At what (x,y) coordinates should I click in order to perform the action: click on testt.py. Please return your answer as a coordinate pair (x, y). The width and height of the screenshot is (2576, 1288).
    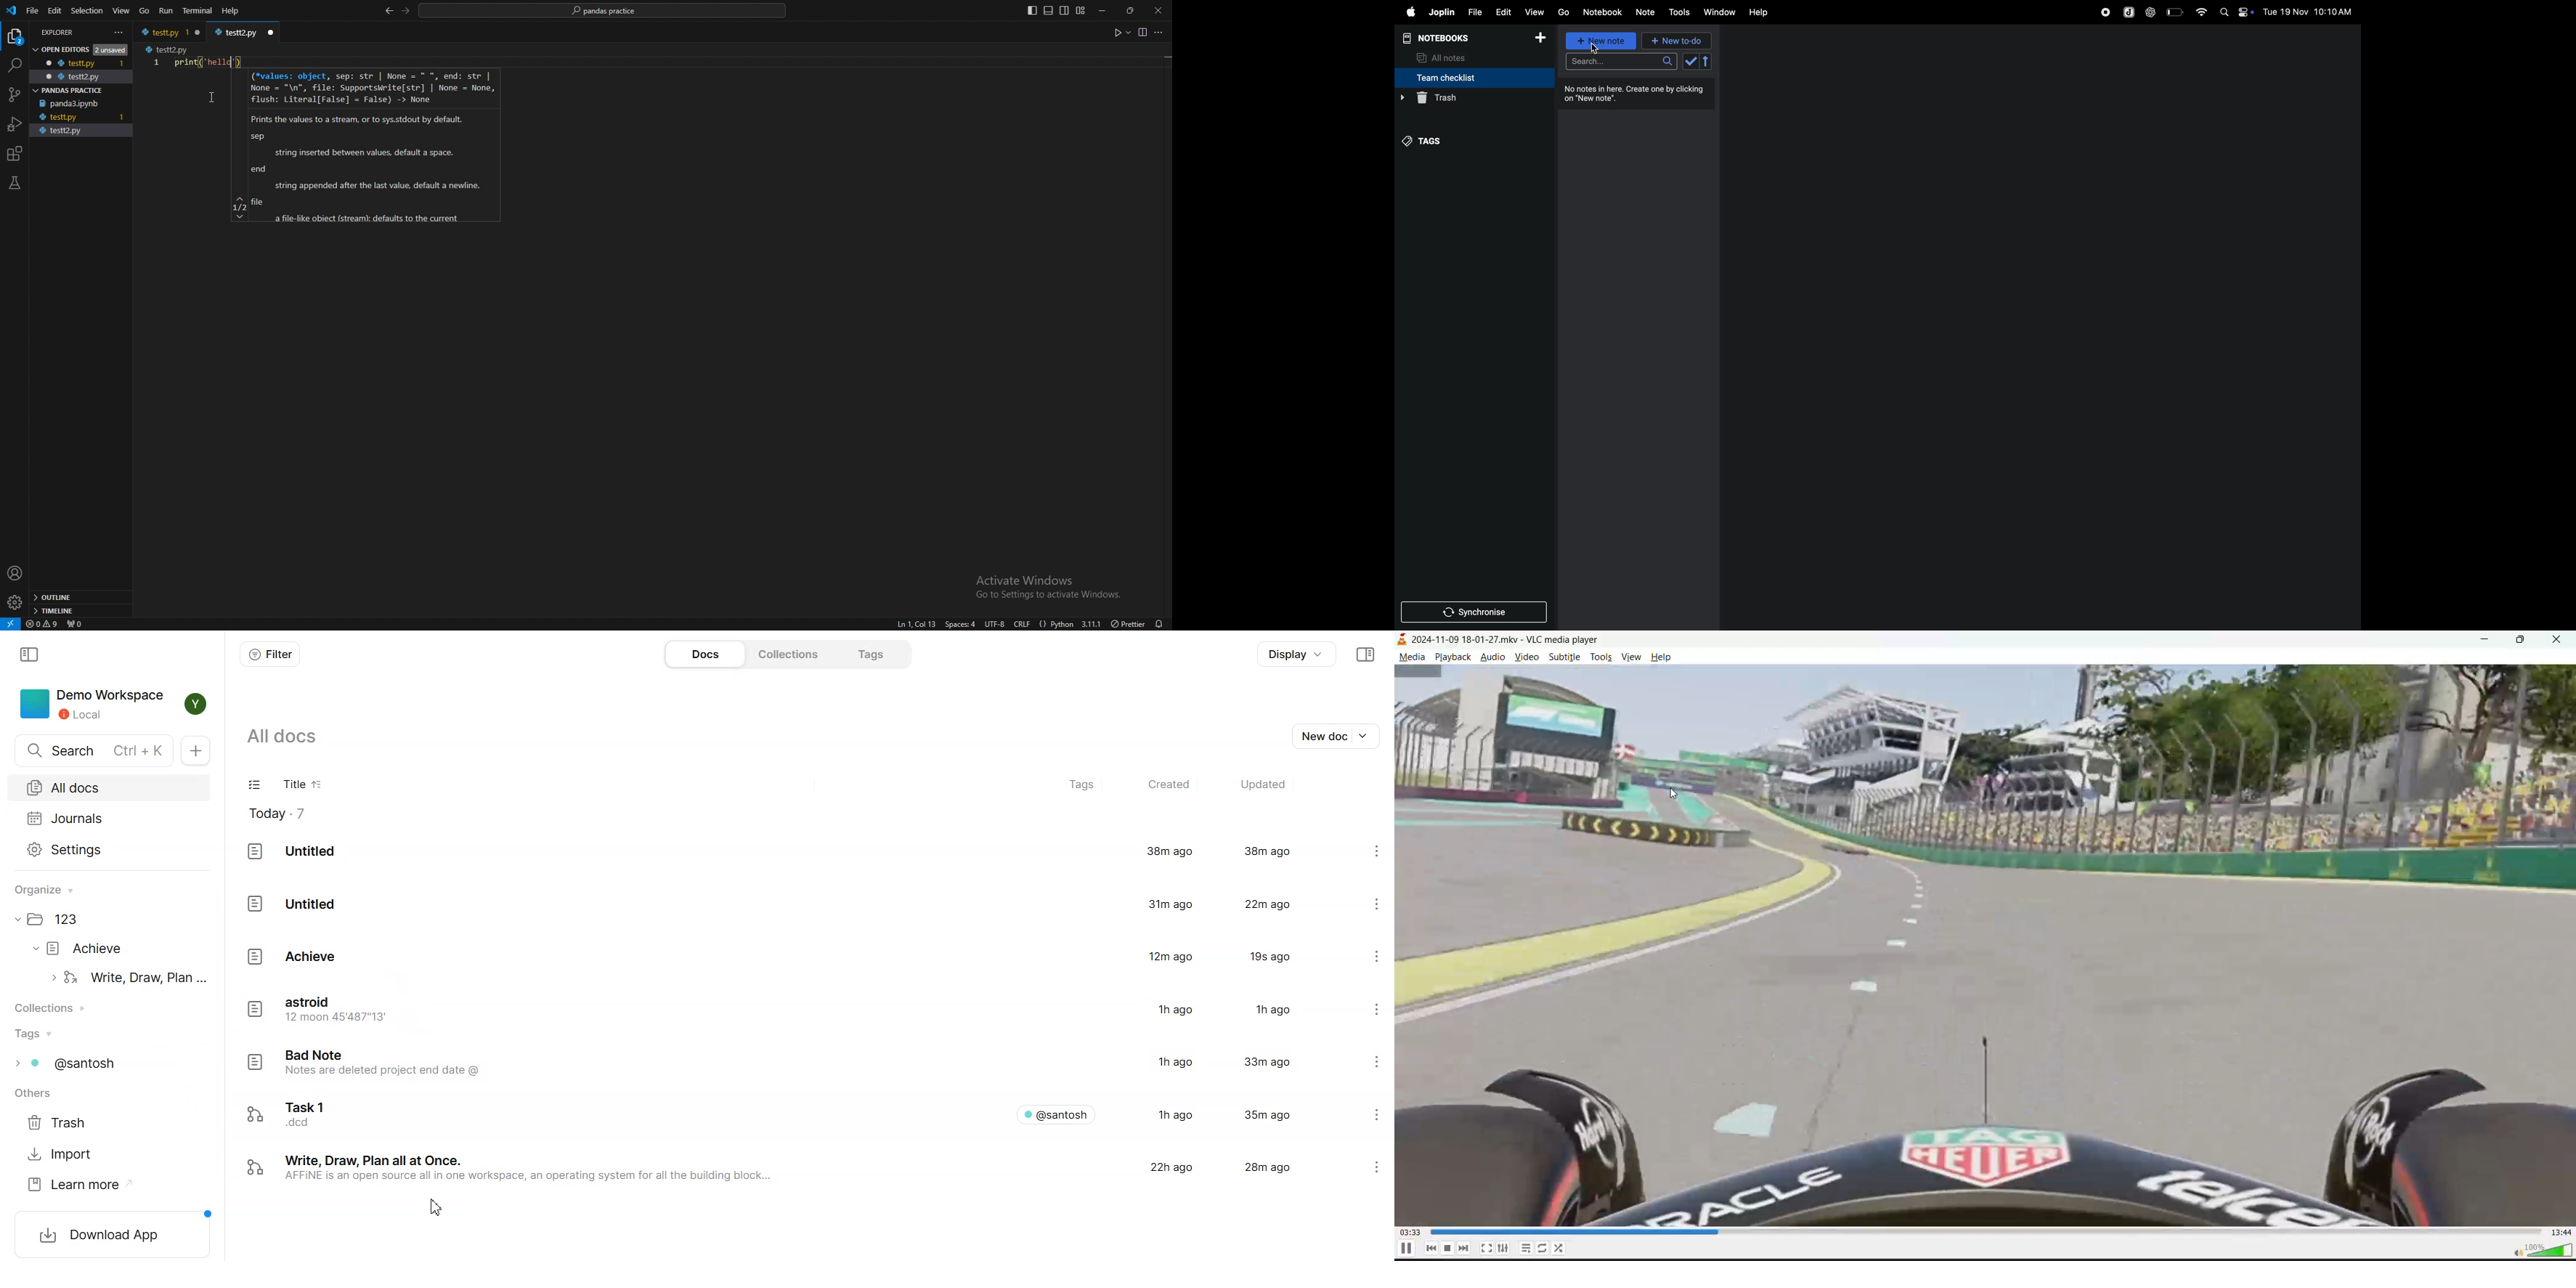
    Looking at the image, I should click on (63, 117).